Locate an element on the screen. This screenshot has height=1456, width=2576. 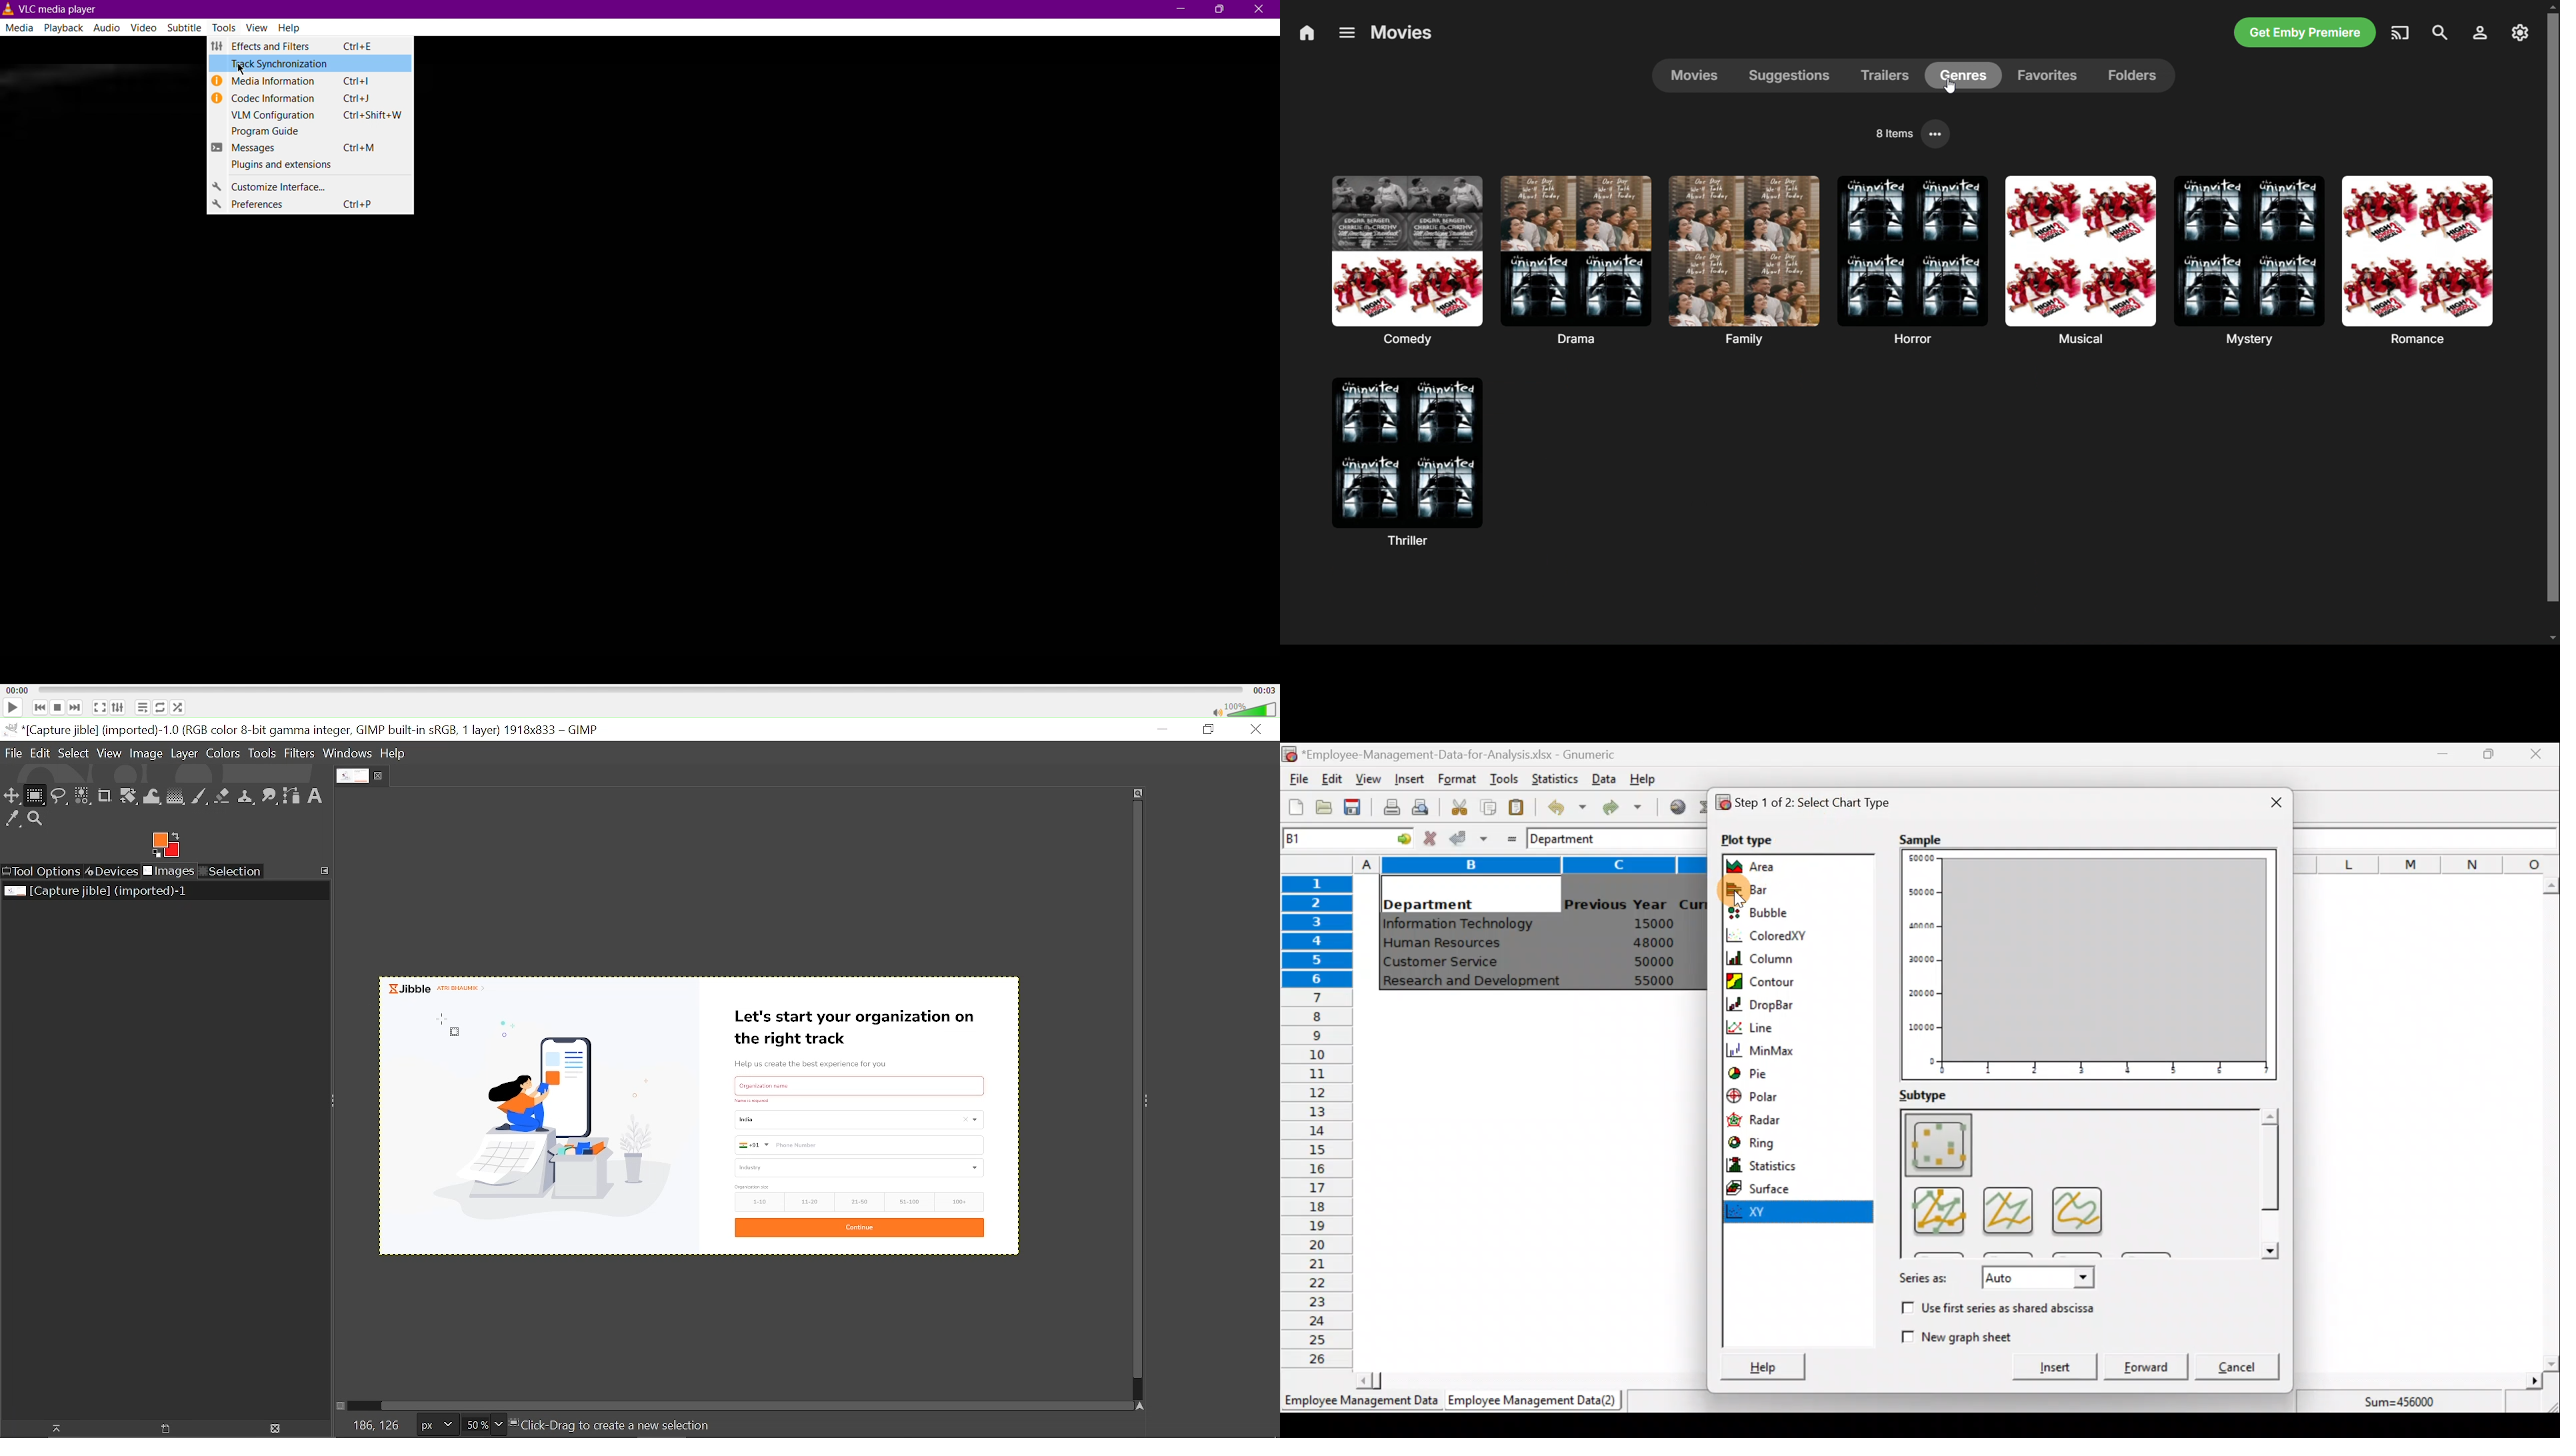
family is located at coordinates (1743, 259).